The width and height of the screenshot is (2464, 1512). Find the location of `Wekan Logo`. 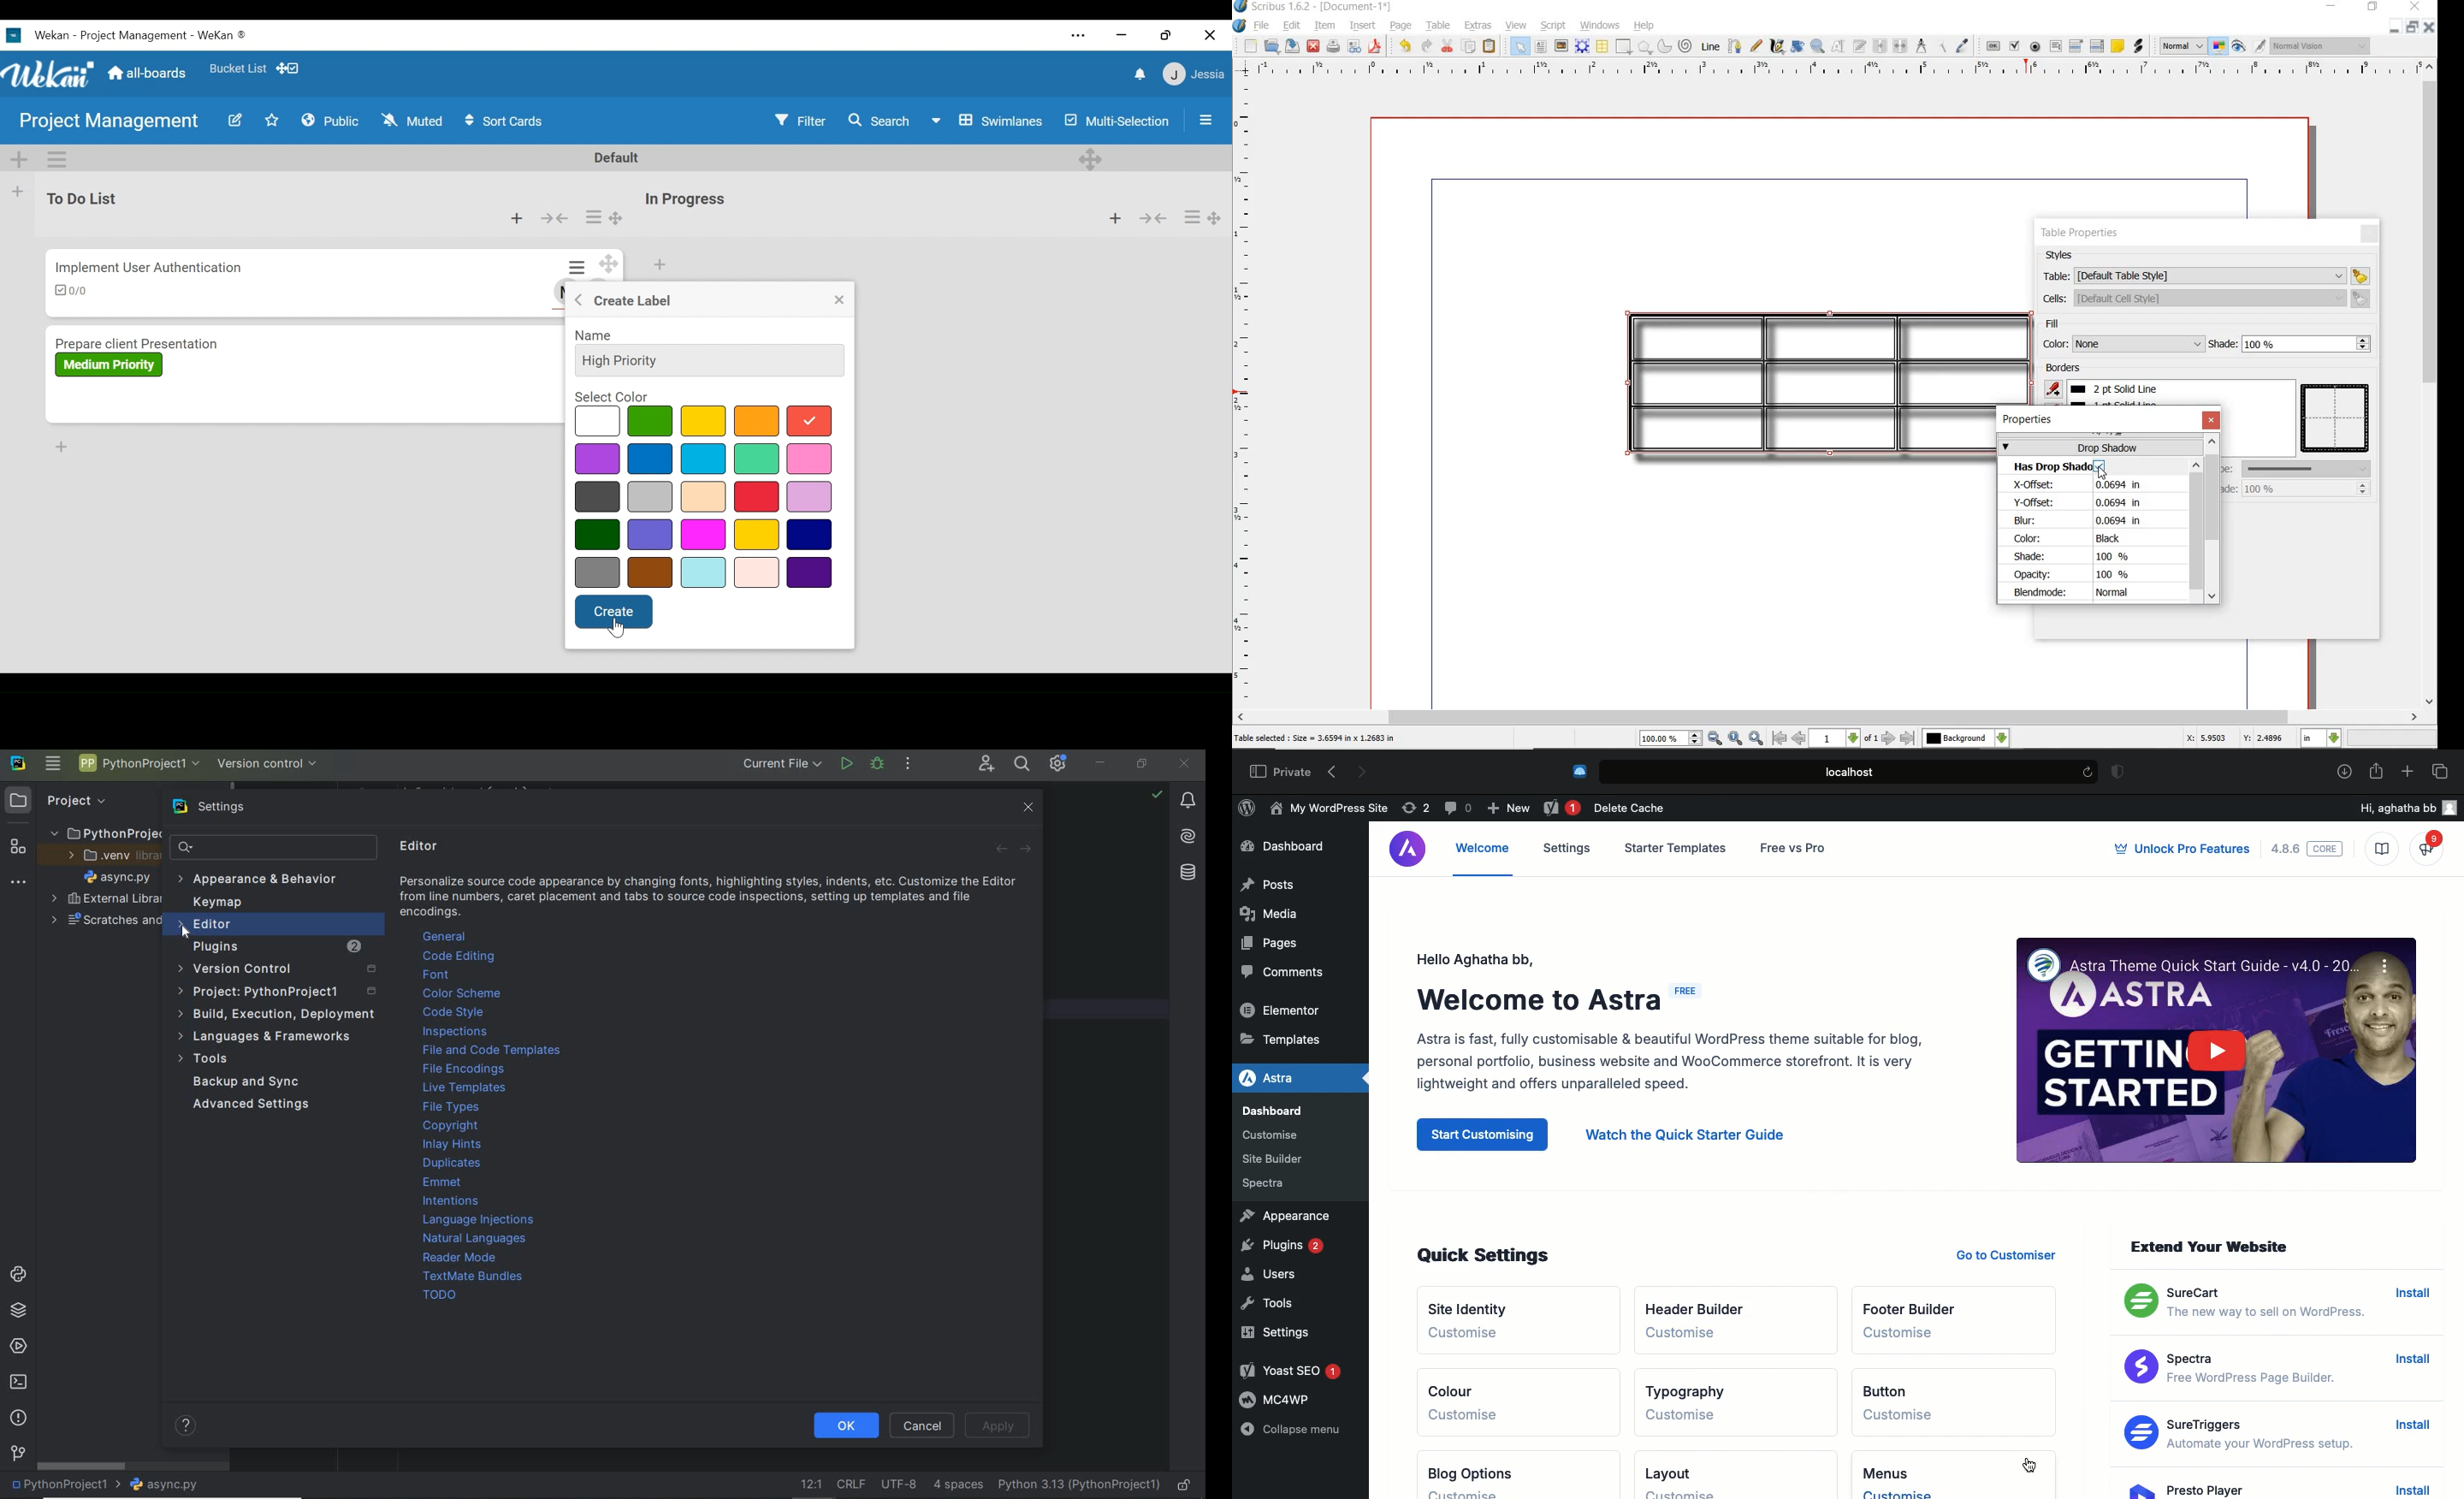

Wekan Logo is located at coordinates (47, 71).